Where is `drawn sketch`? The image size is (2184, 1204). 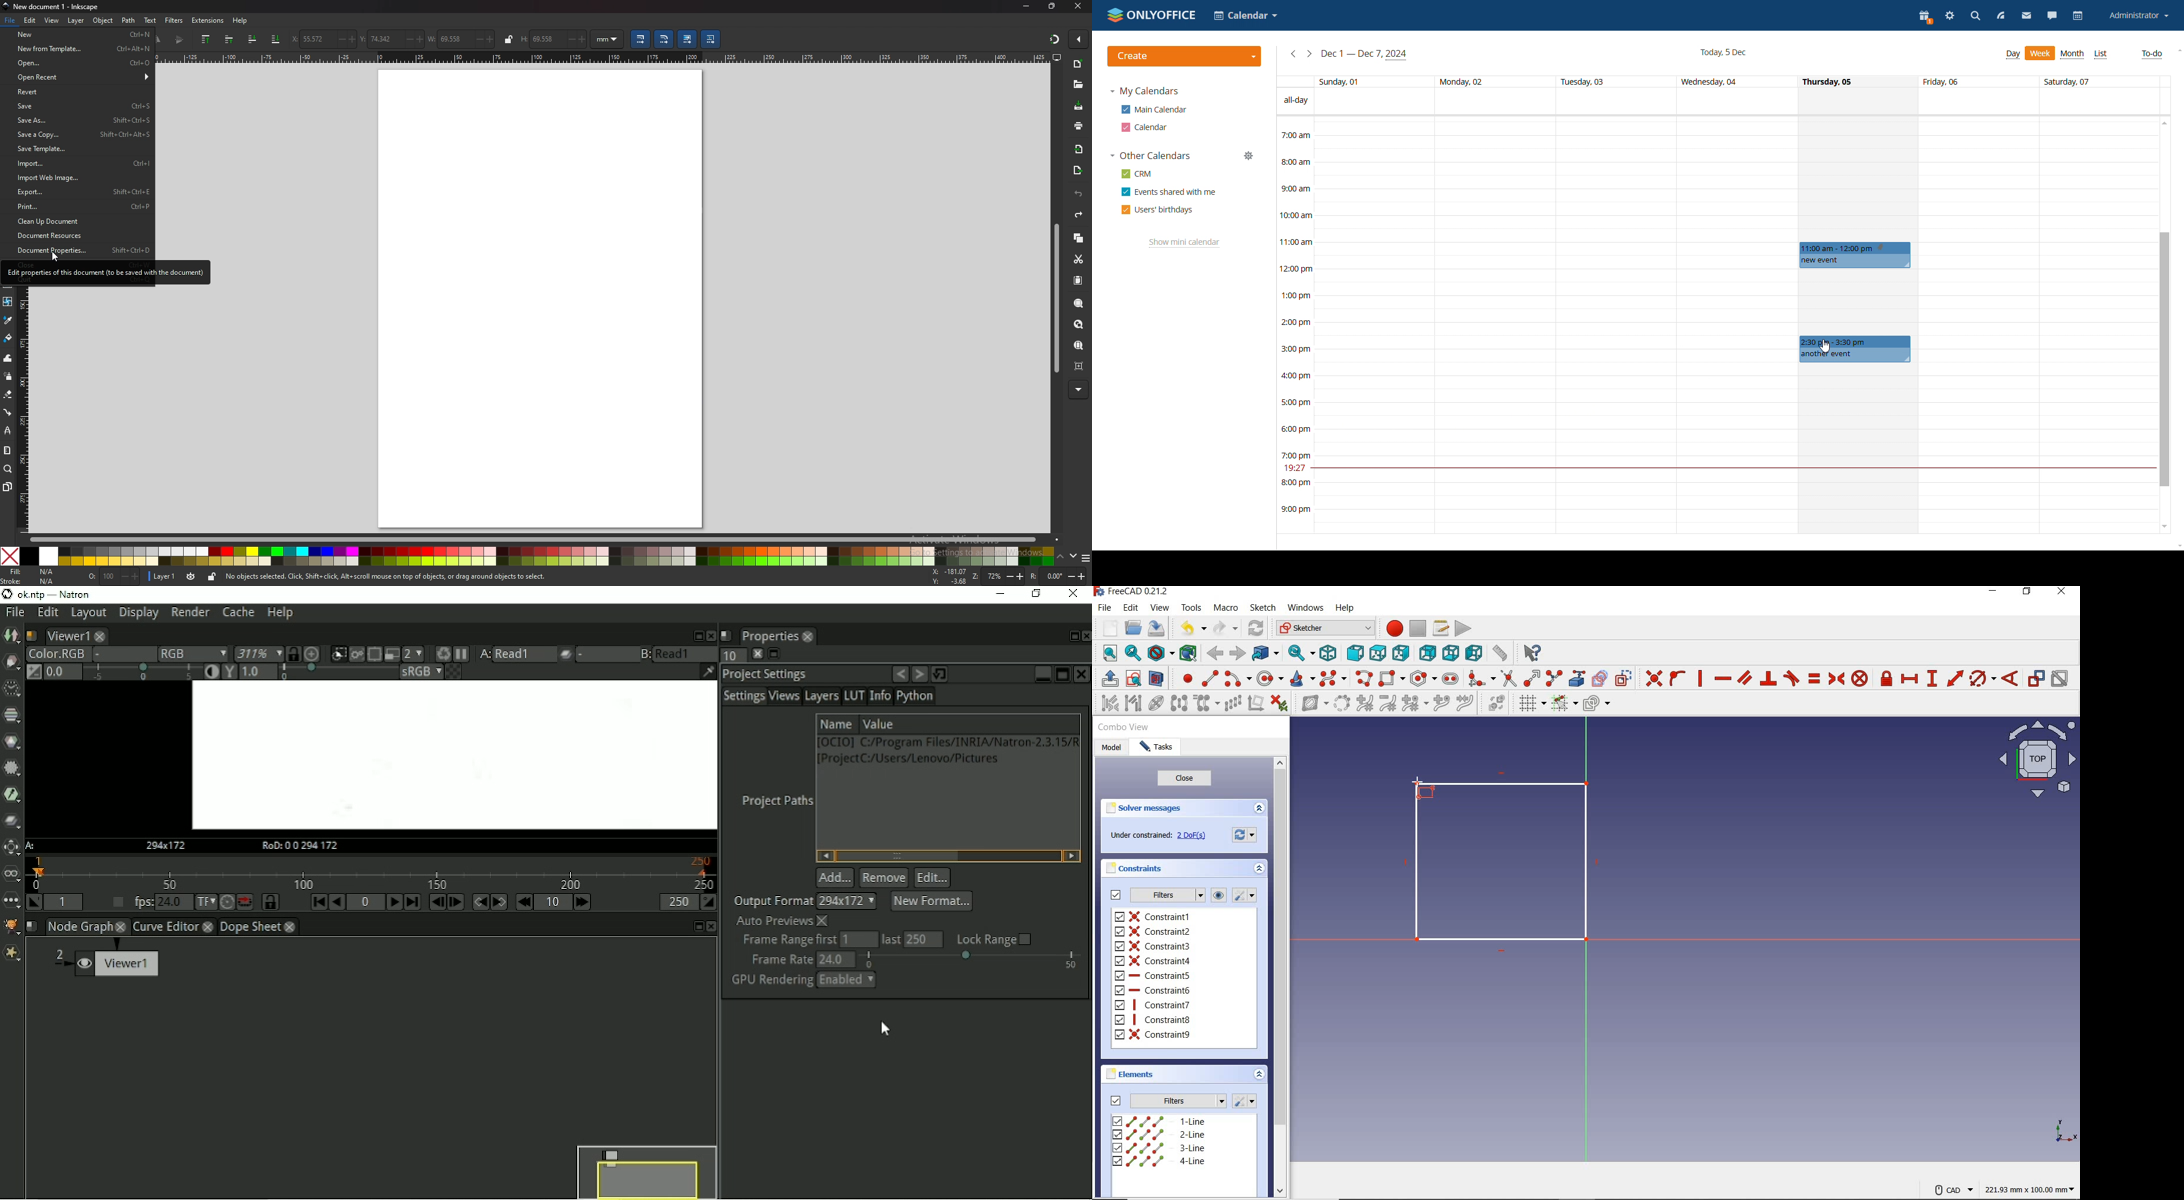 drawn sketch is located at coordinates (1506, 862).